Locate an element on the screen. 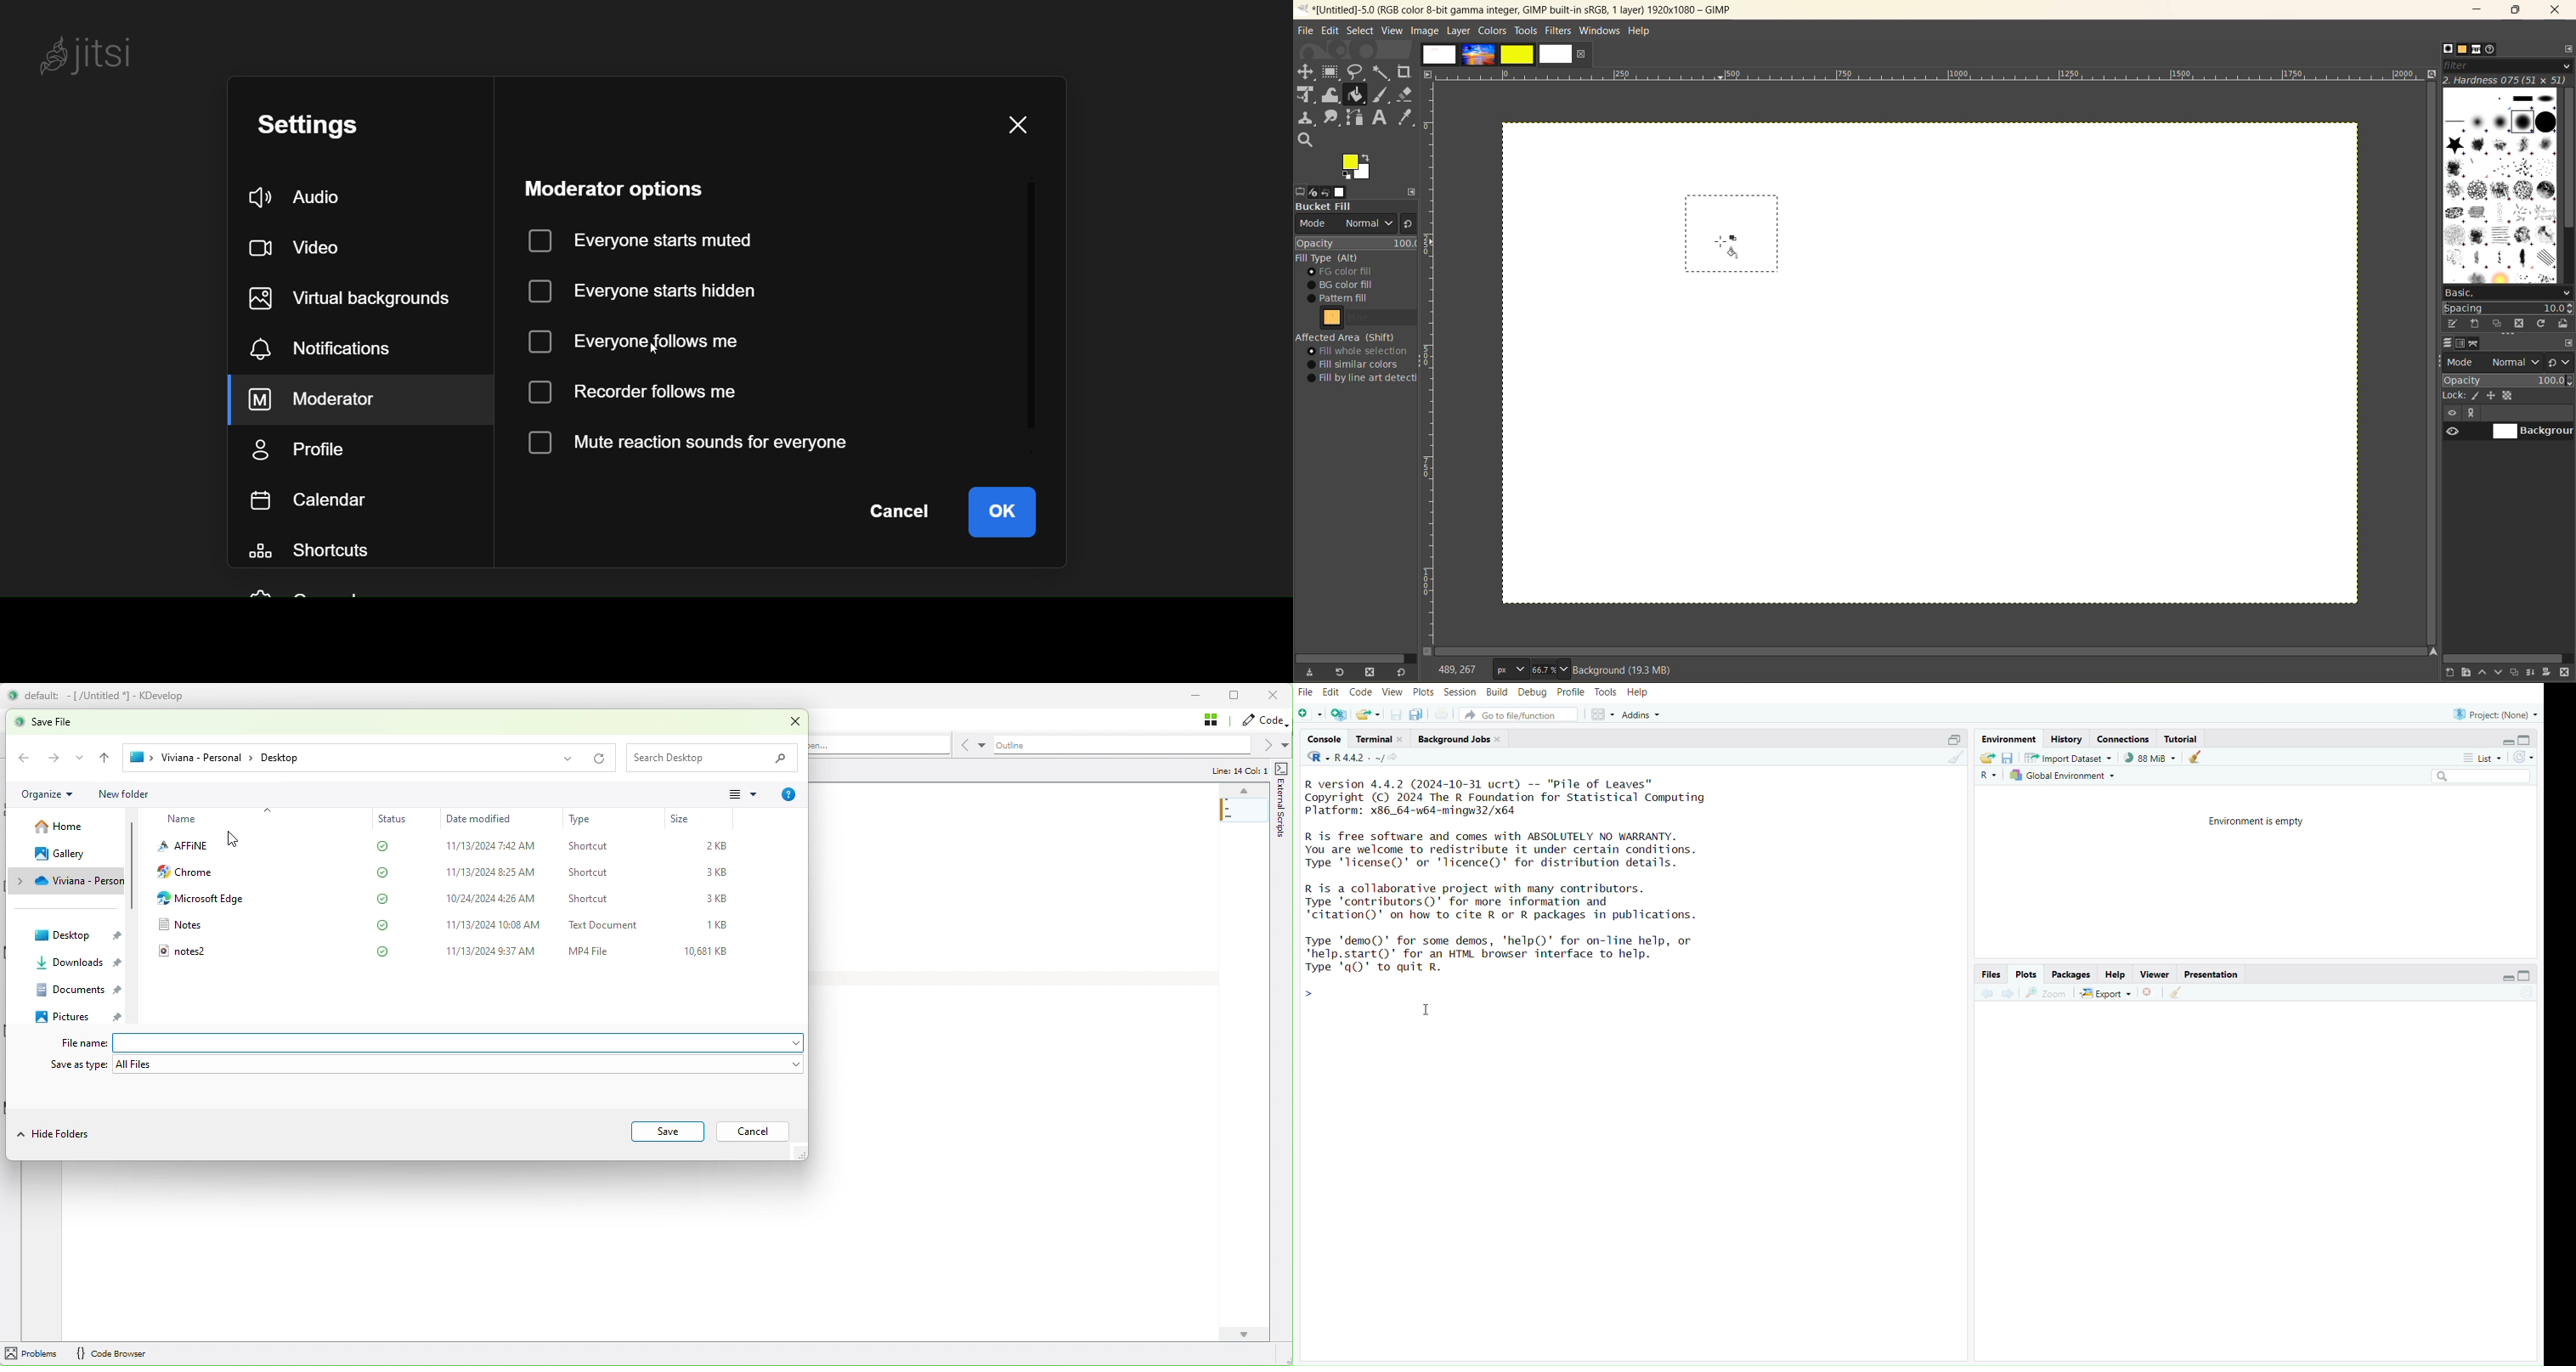  clear all plot is located at coordinates (2180, 993).